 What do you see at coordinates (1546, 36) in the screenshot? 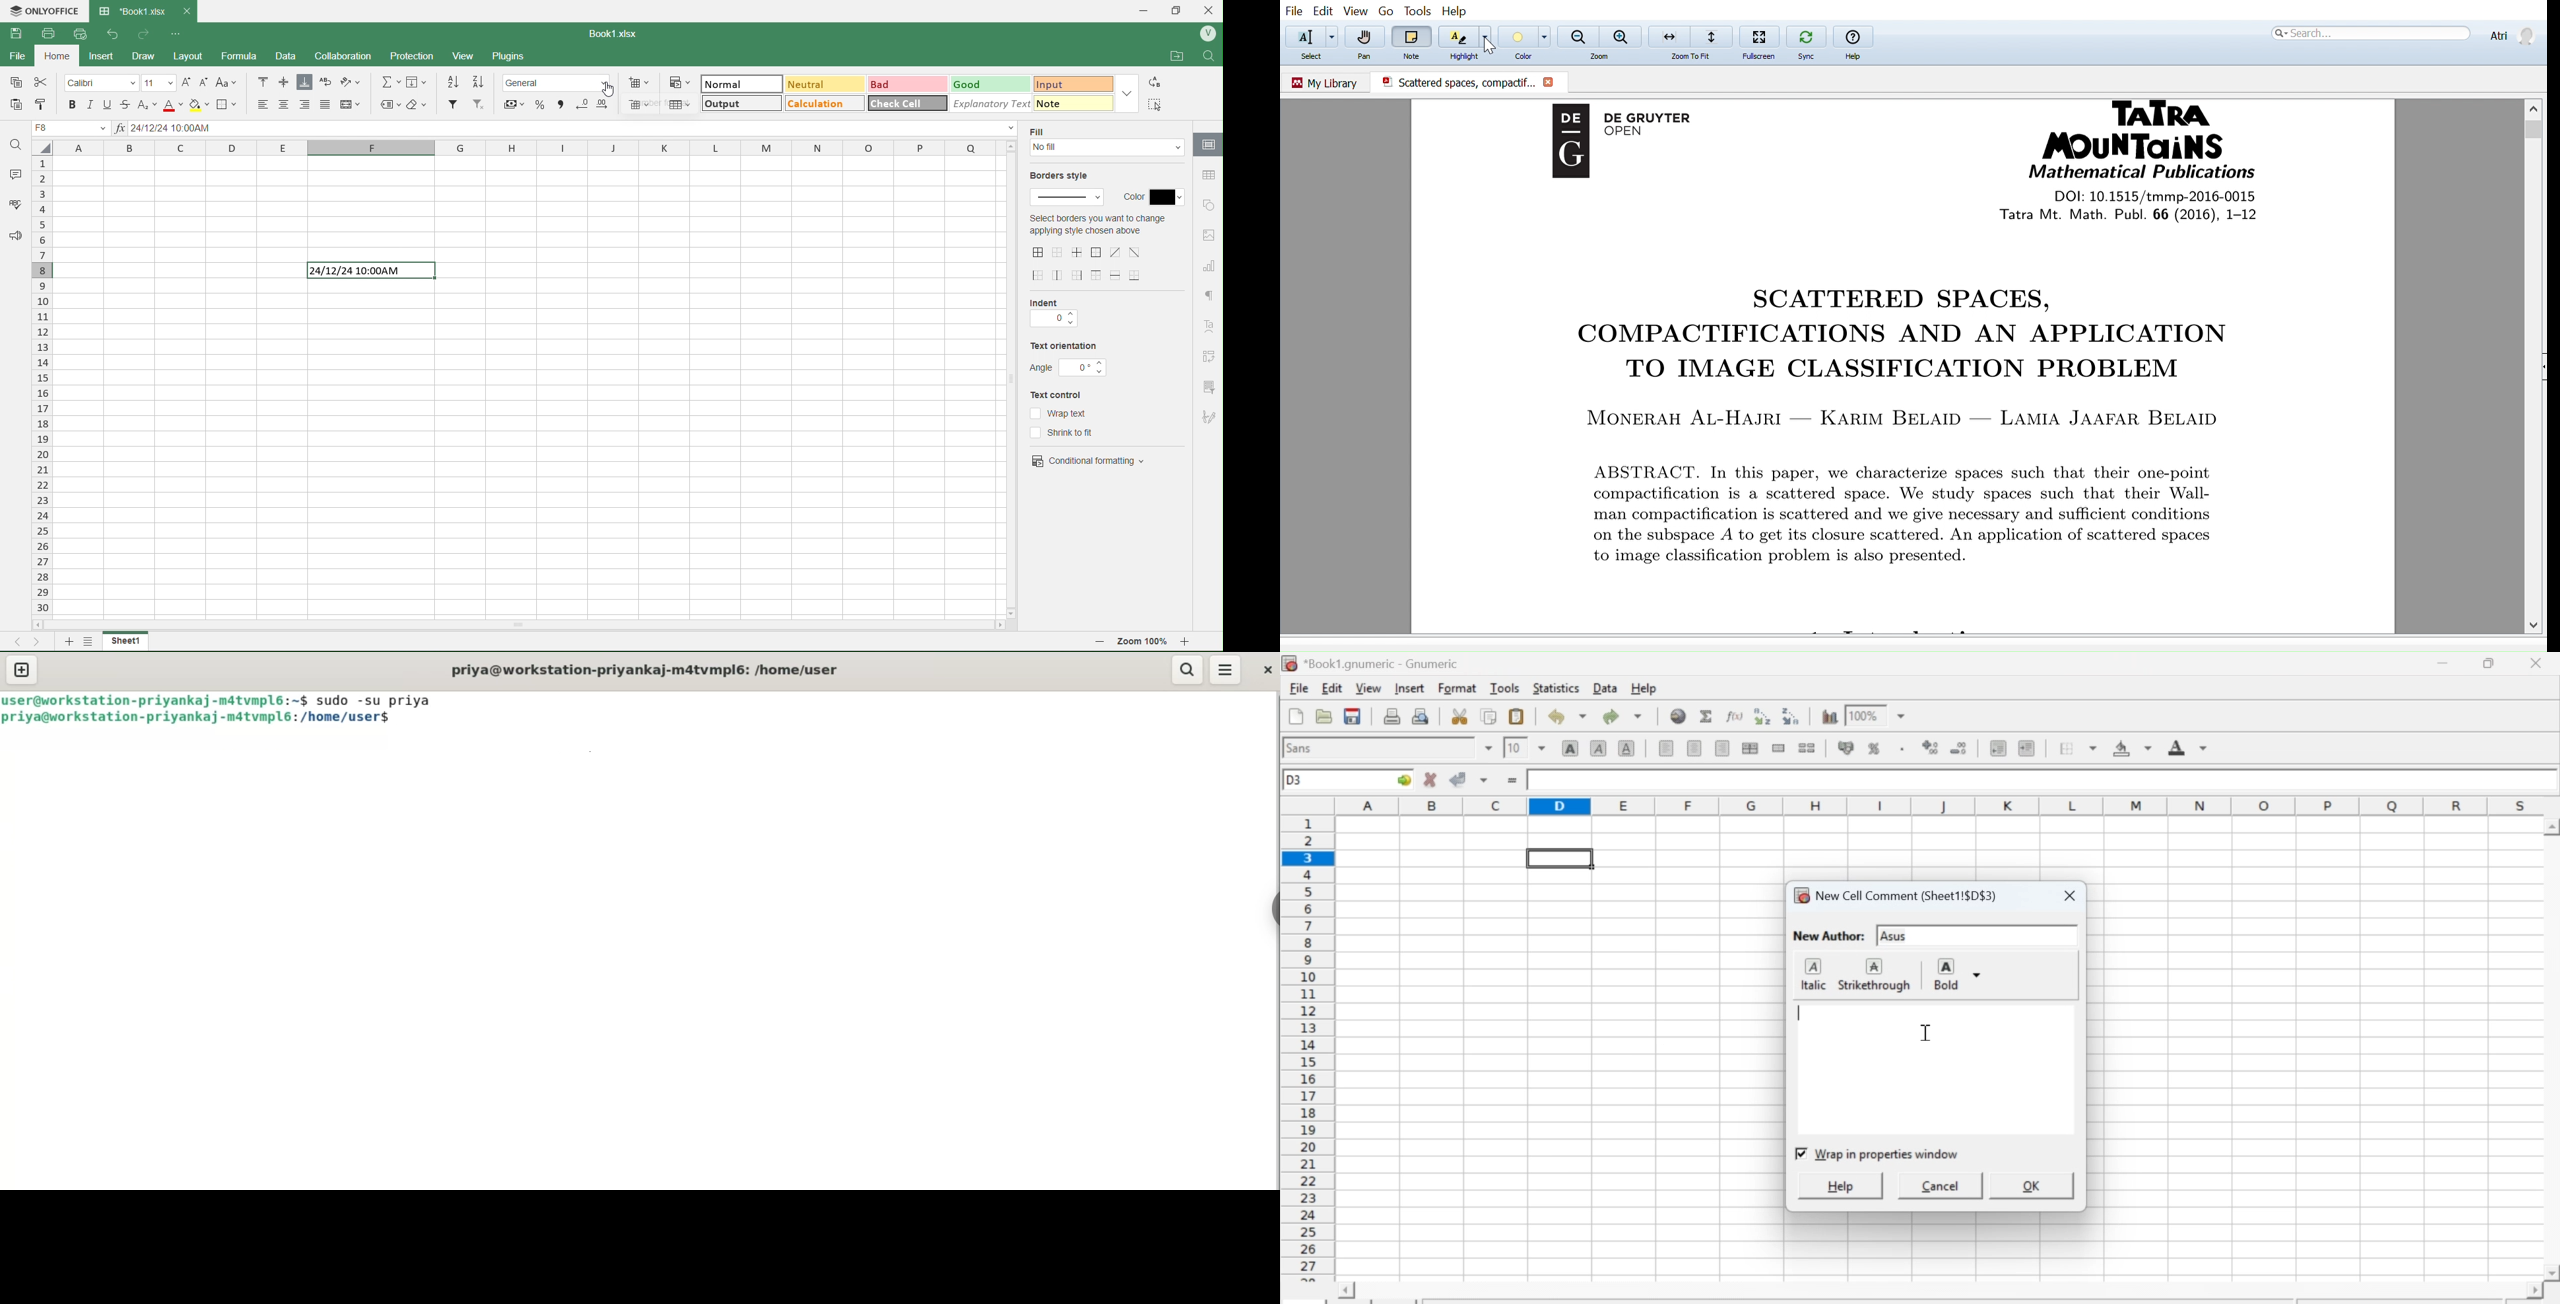
I see `Color options` at bounding box center [1546, 36].